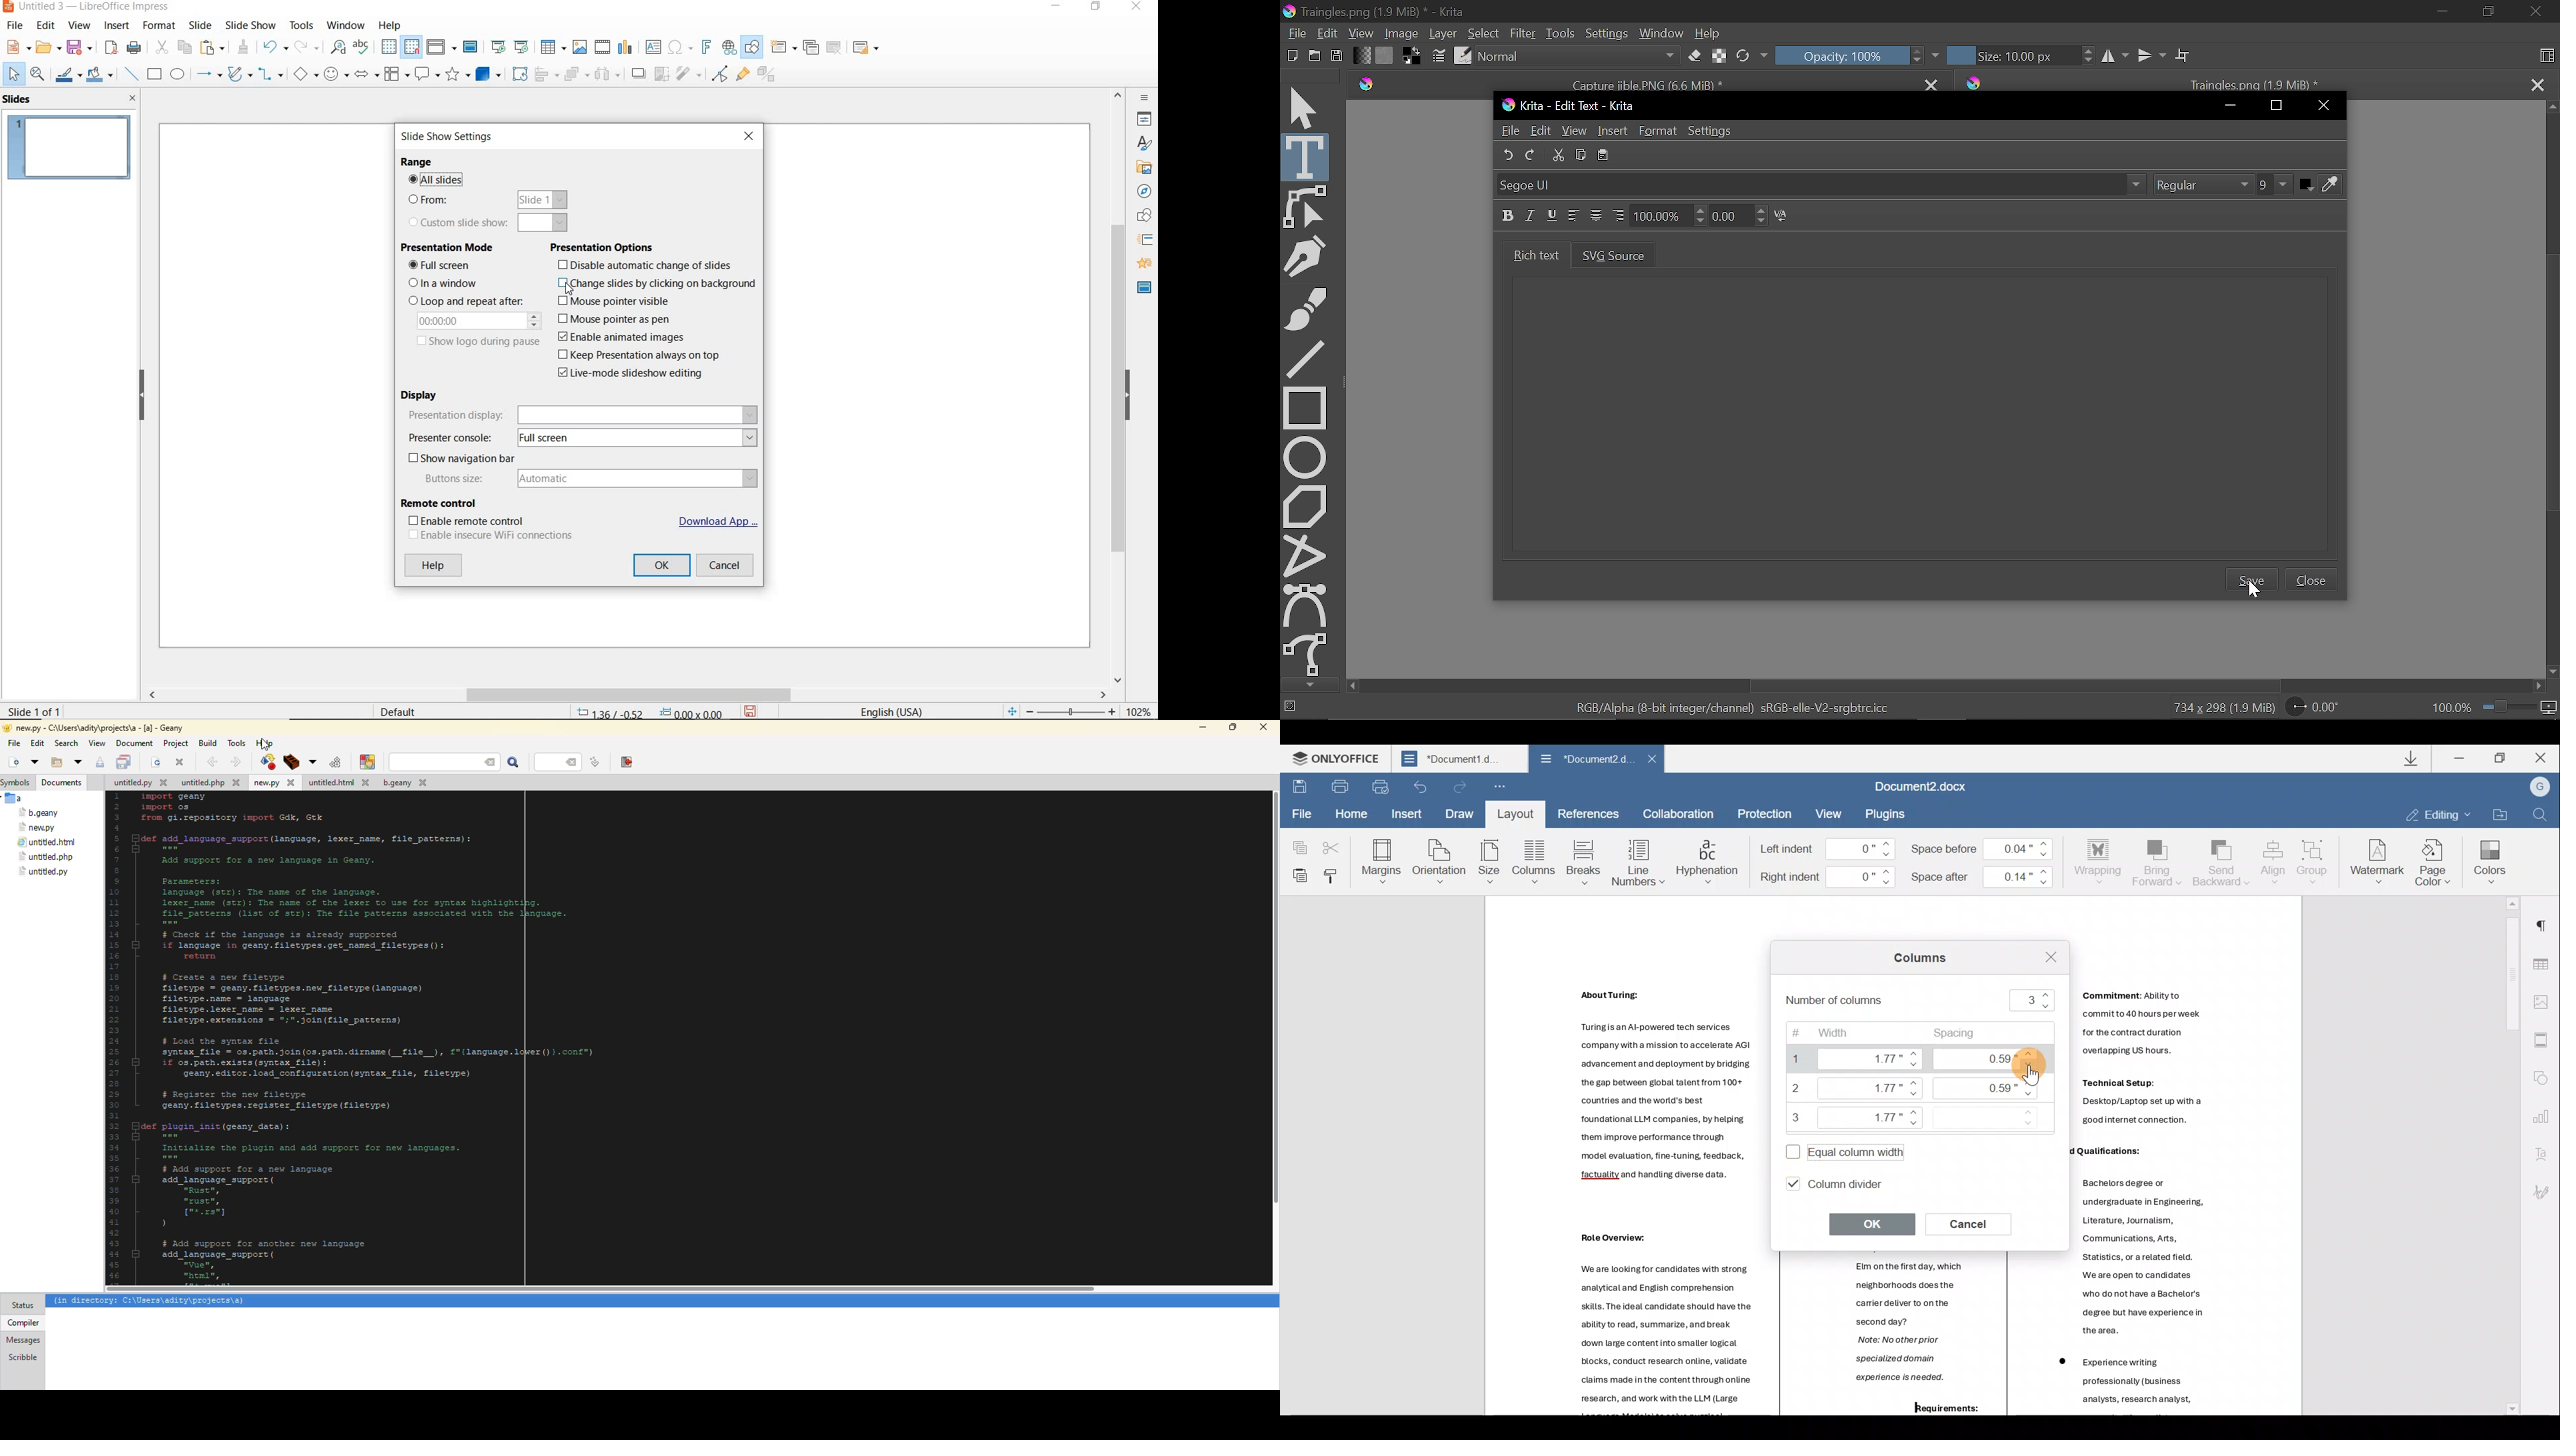 This screenshot has height=1456, width=2576. I want to click on TOGGLE POINT EDIT MODE, so click(721, 72).